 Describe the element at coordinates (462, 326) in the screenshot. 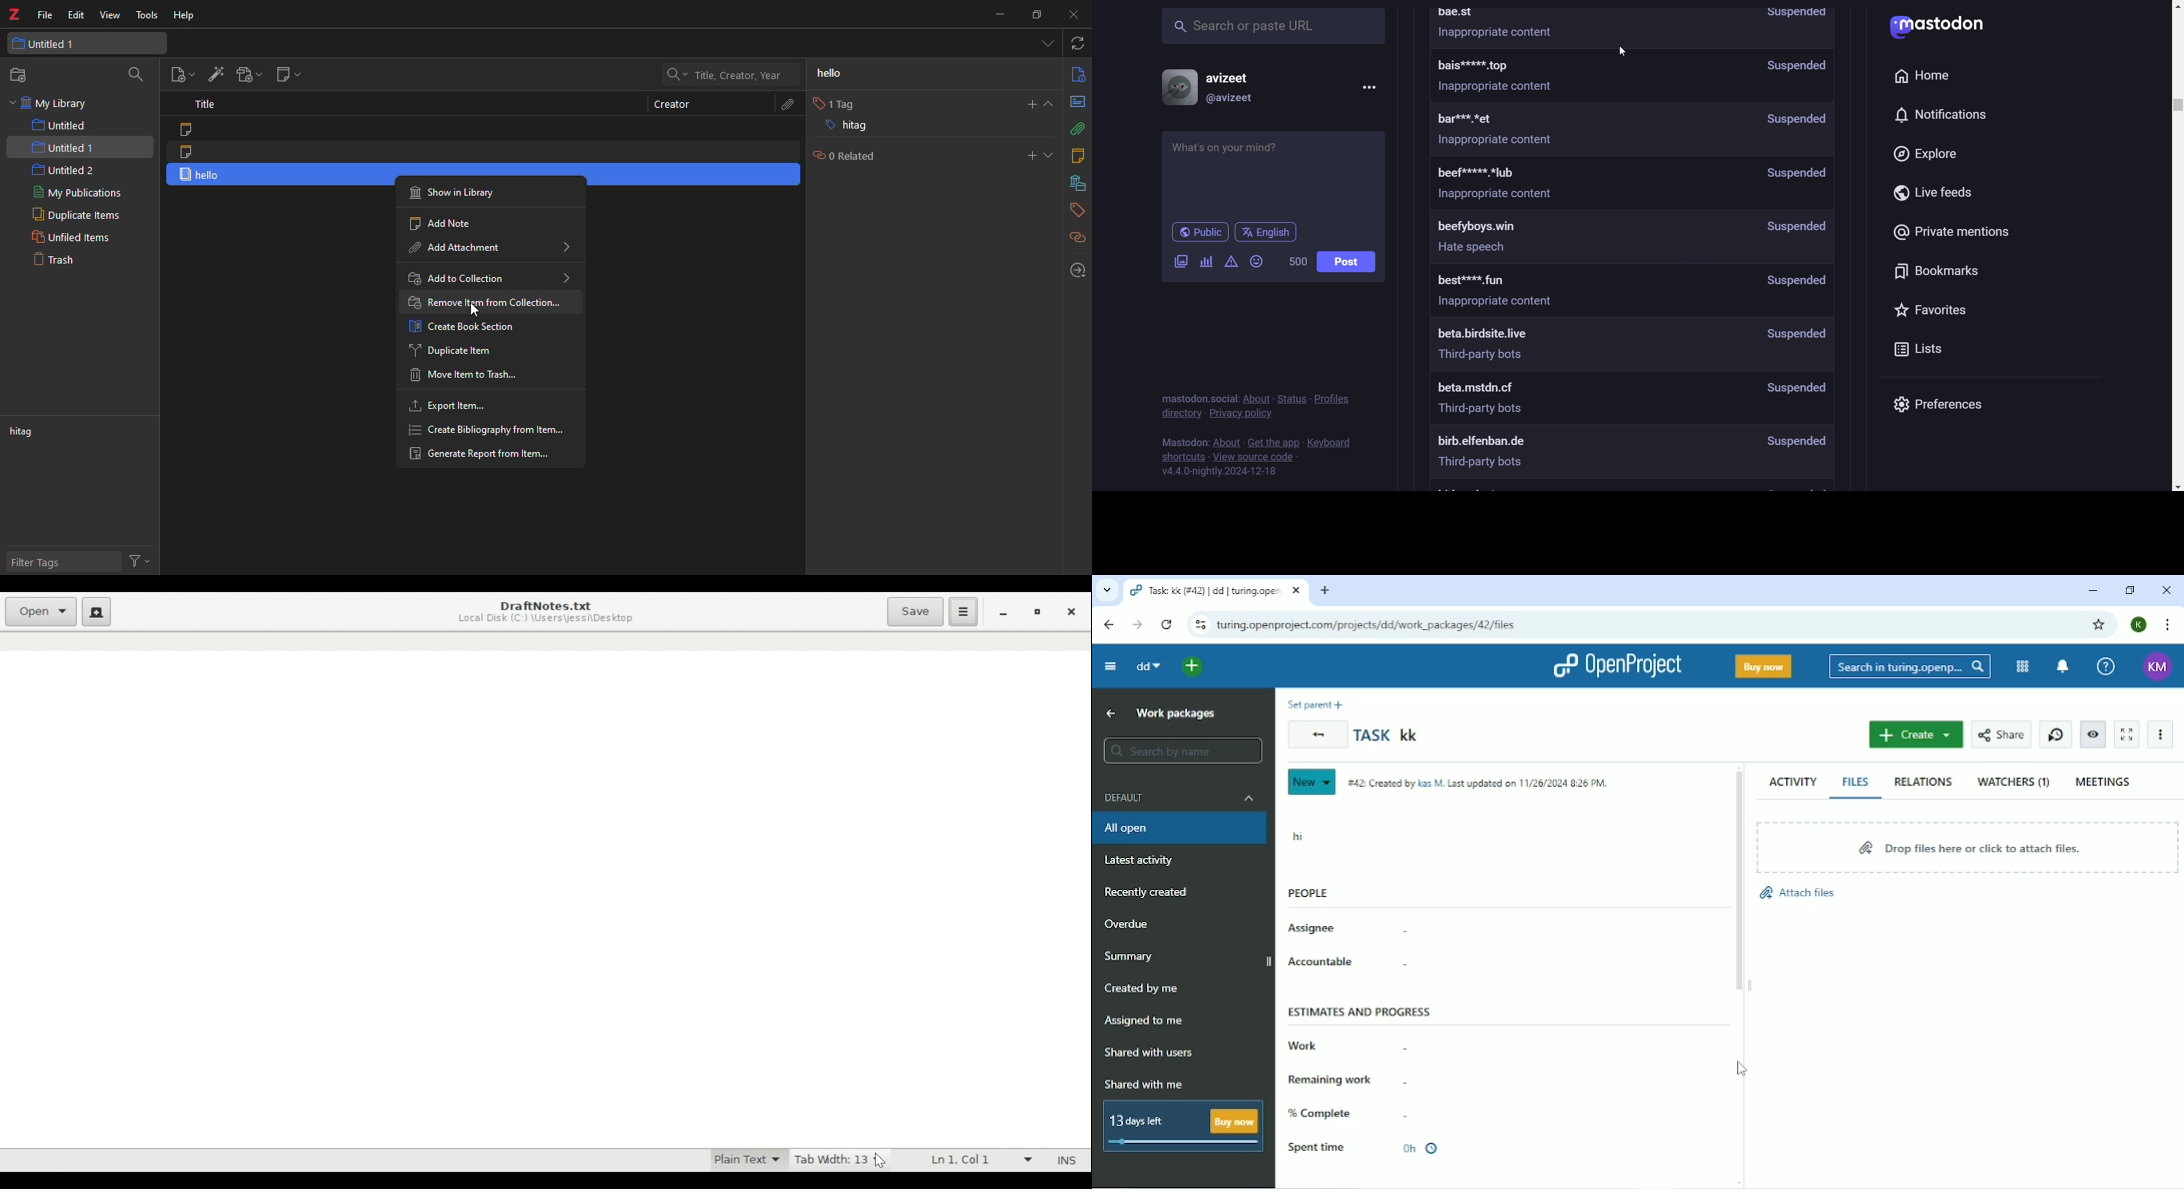

I see `create book section` at that location.